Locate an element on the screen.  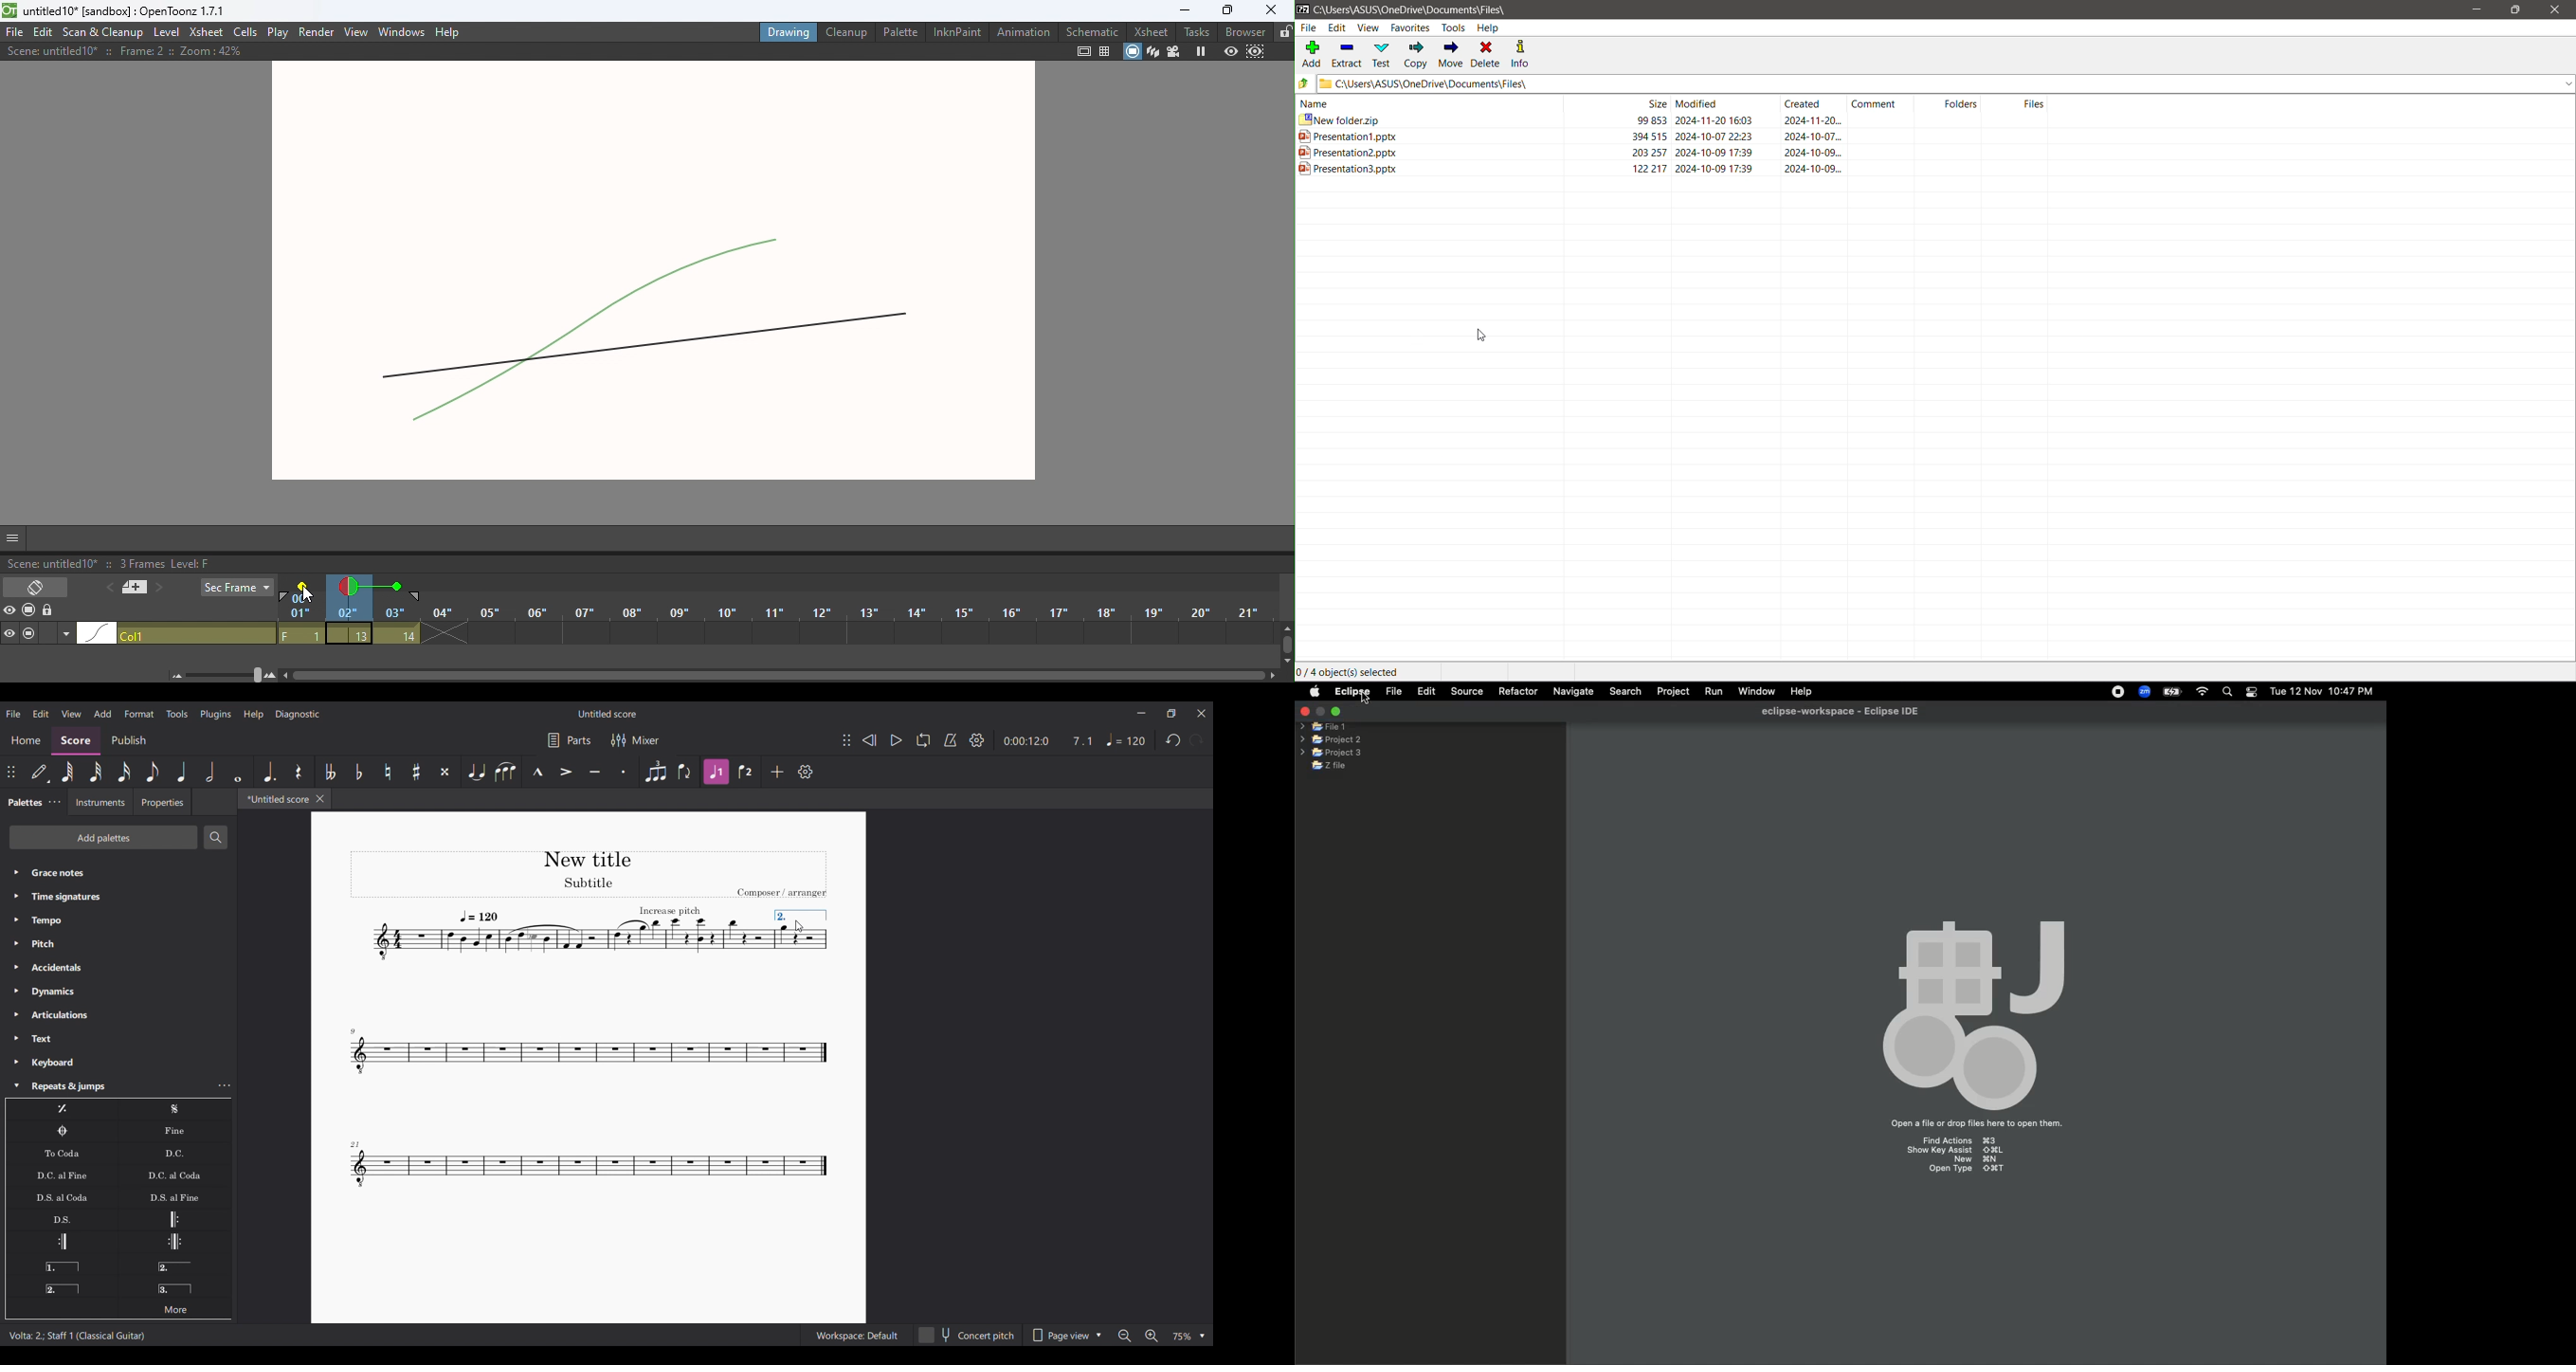
To Coda is located at coordinates (61, 1153).